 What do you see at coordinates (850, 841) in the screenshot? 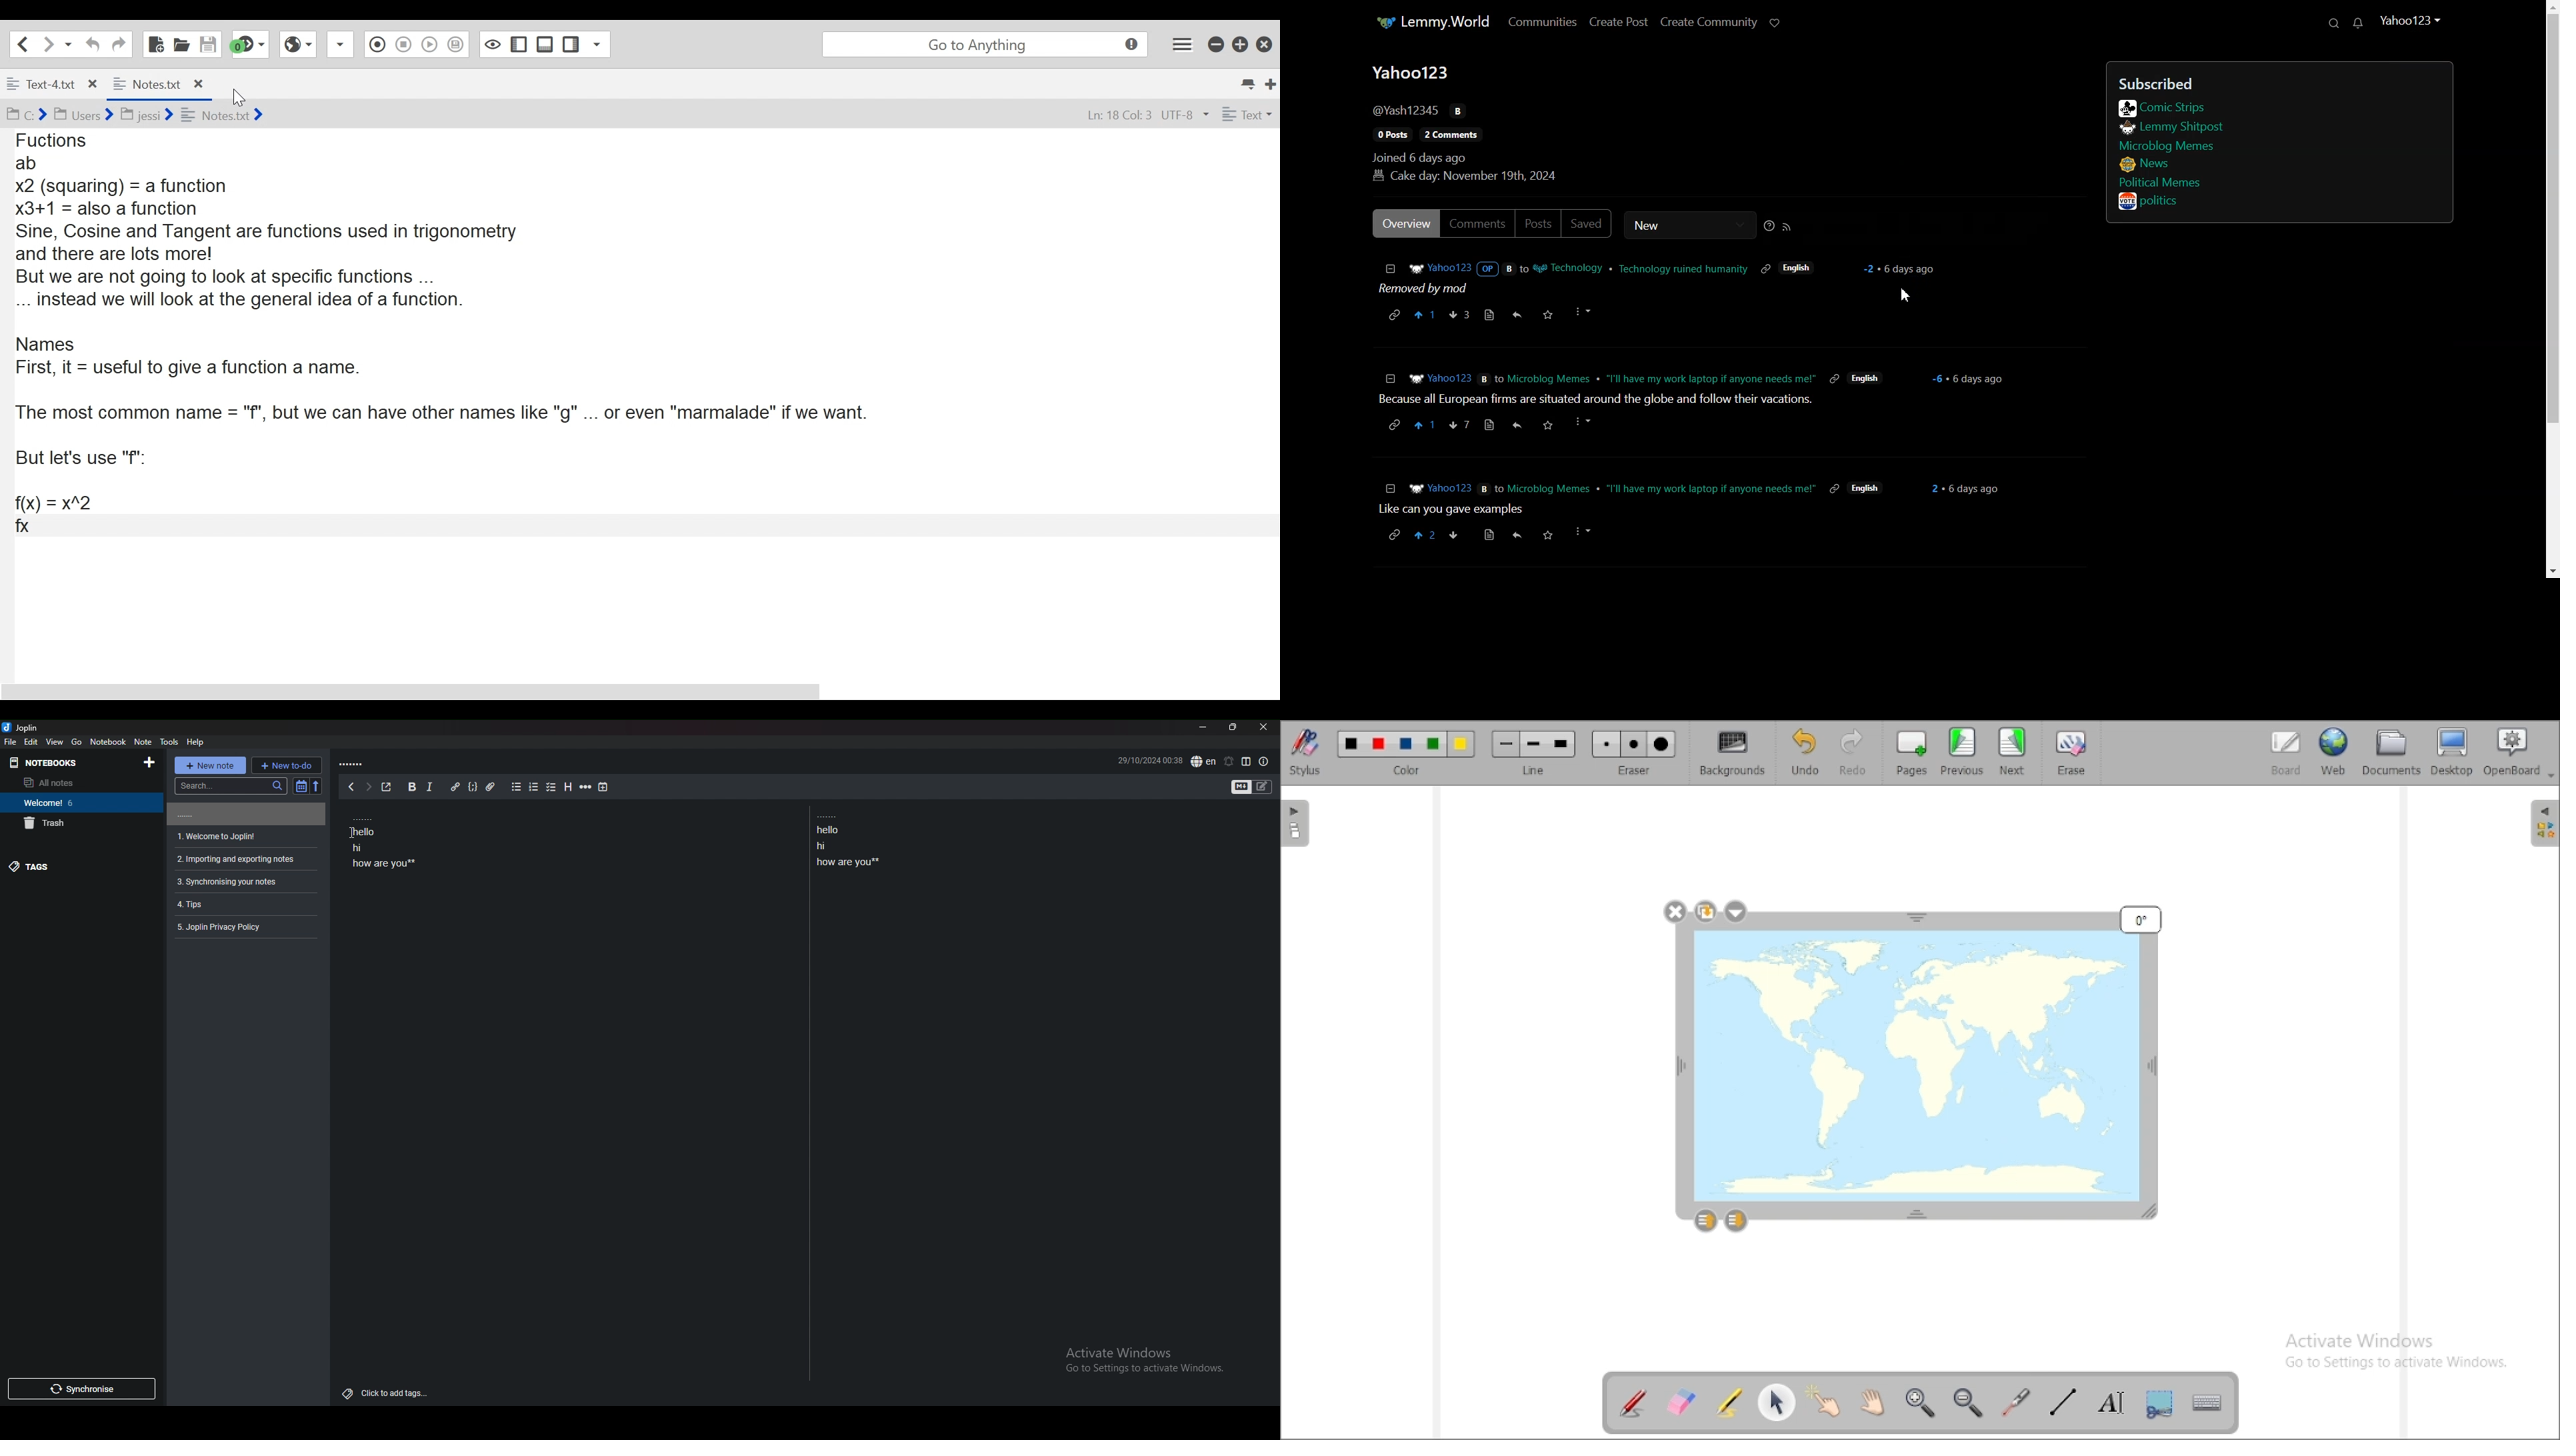
I see `note text` at bounding box center [850, 841].